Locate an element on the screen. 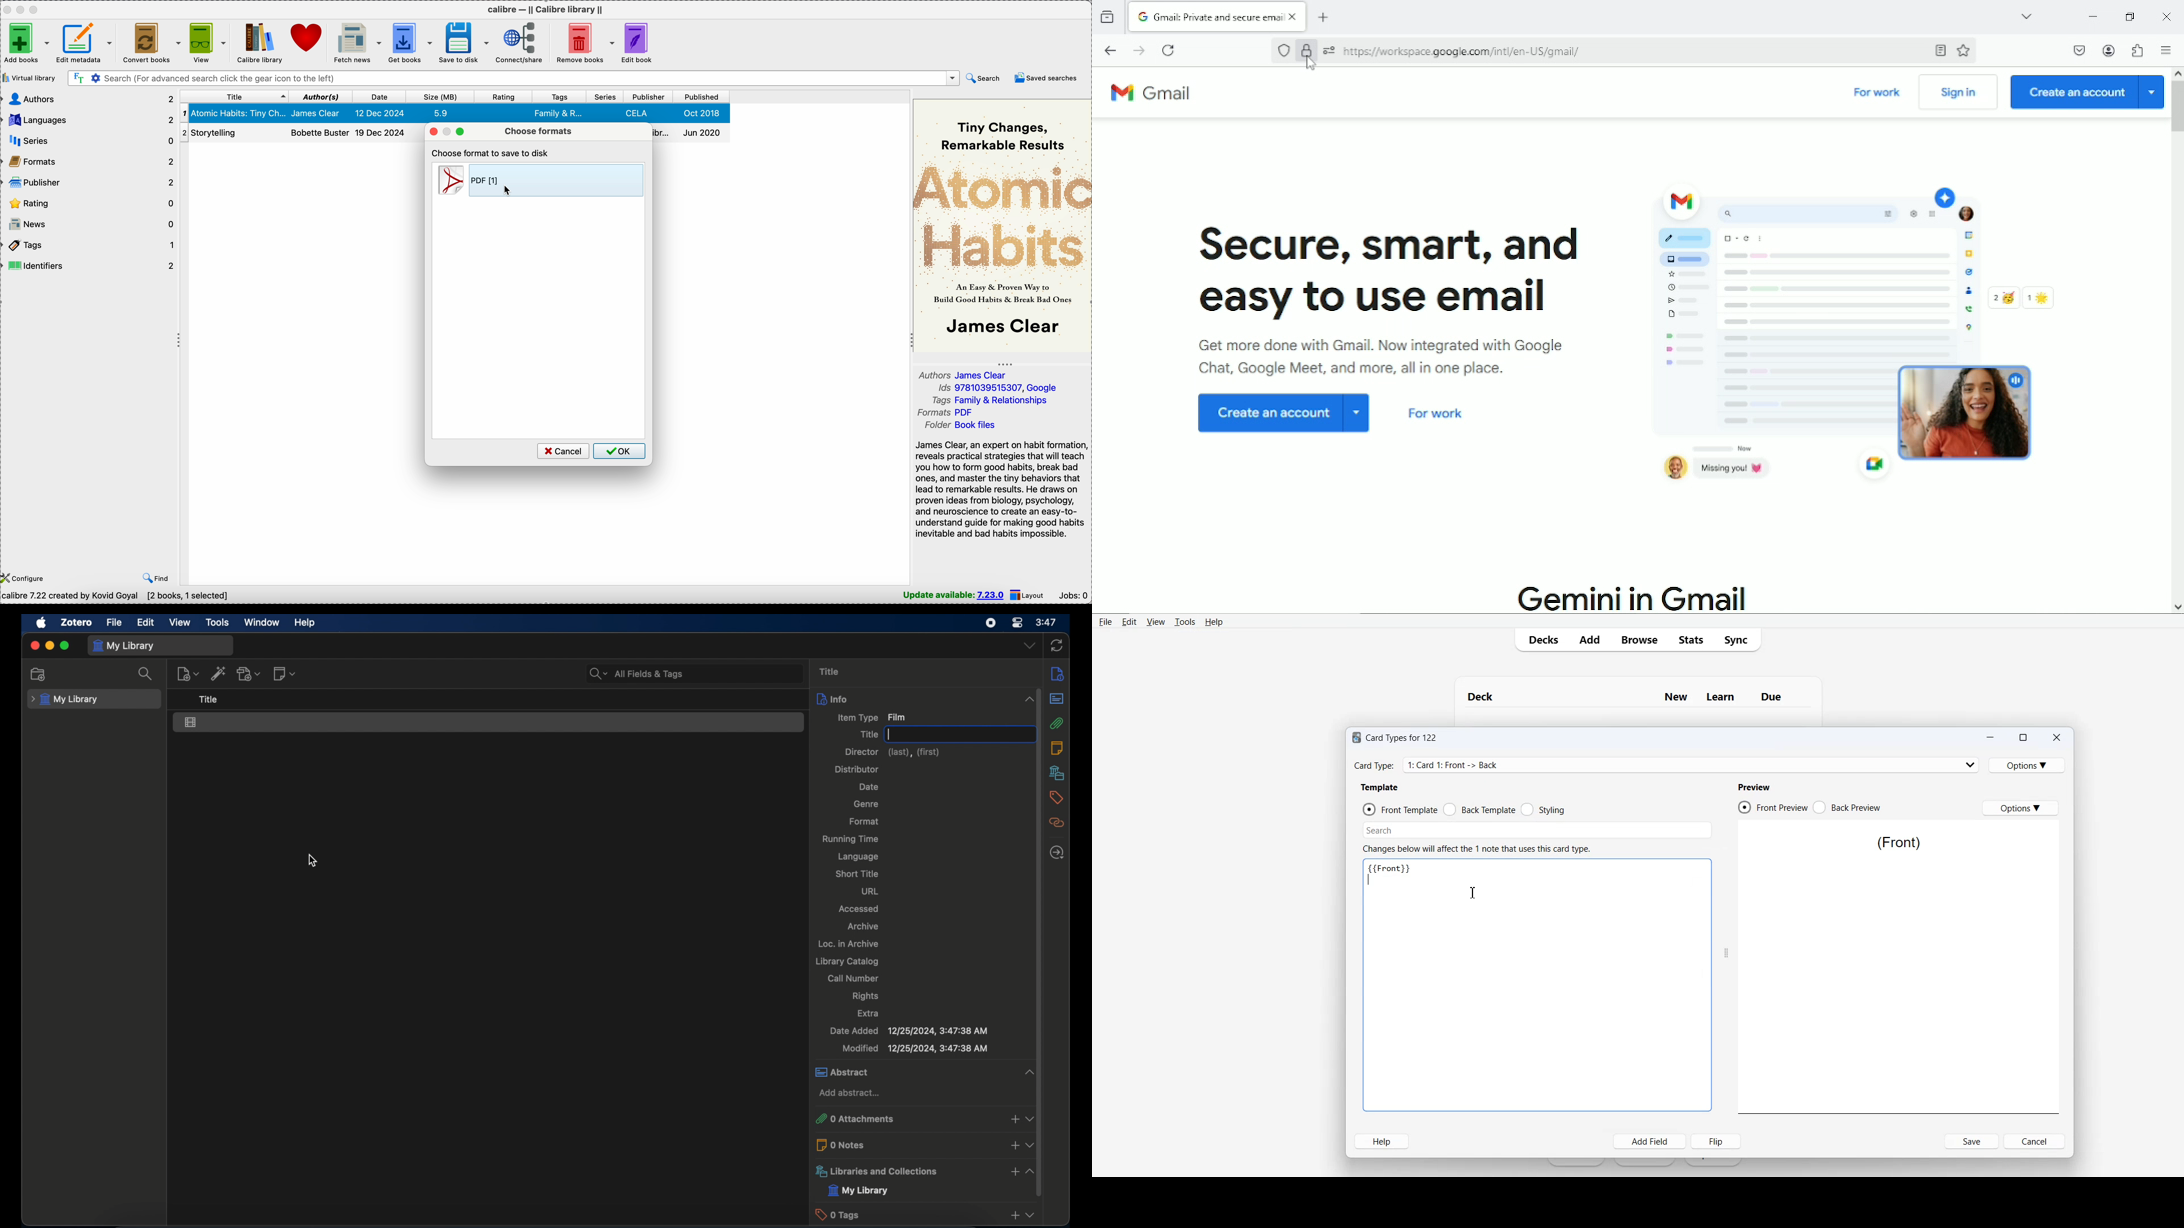 The height and width of the screenshot is (1232, 2184). Black Preview is located at coordinates (1846, 807).